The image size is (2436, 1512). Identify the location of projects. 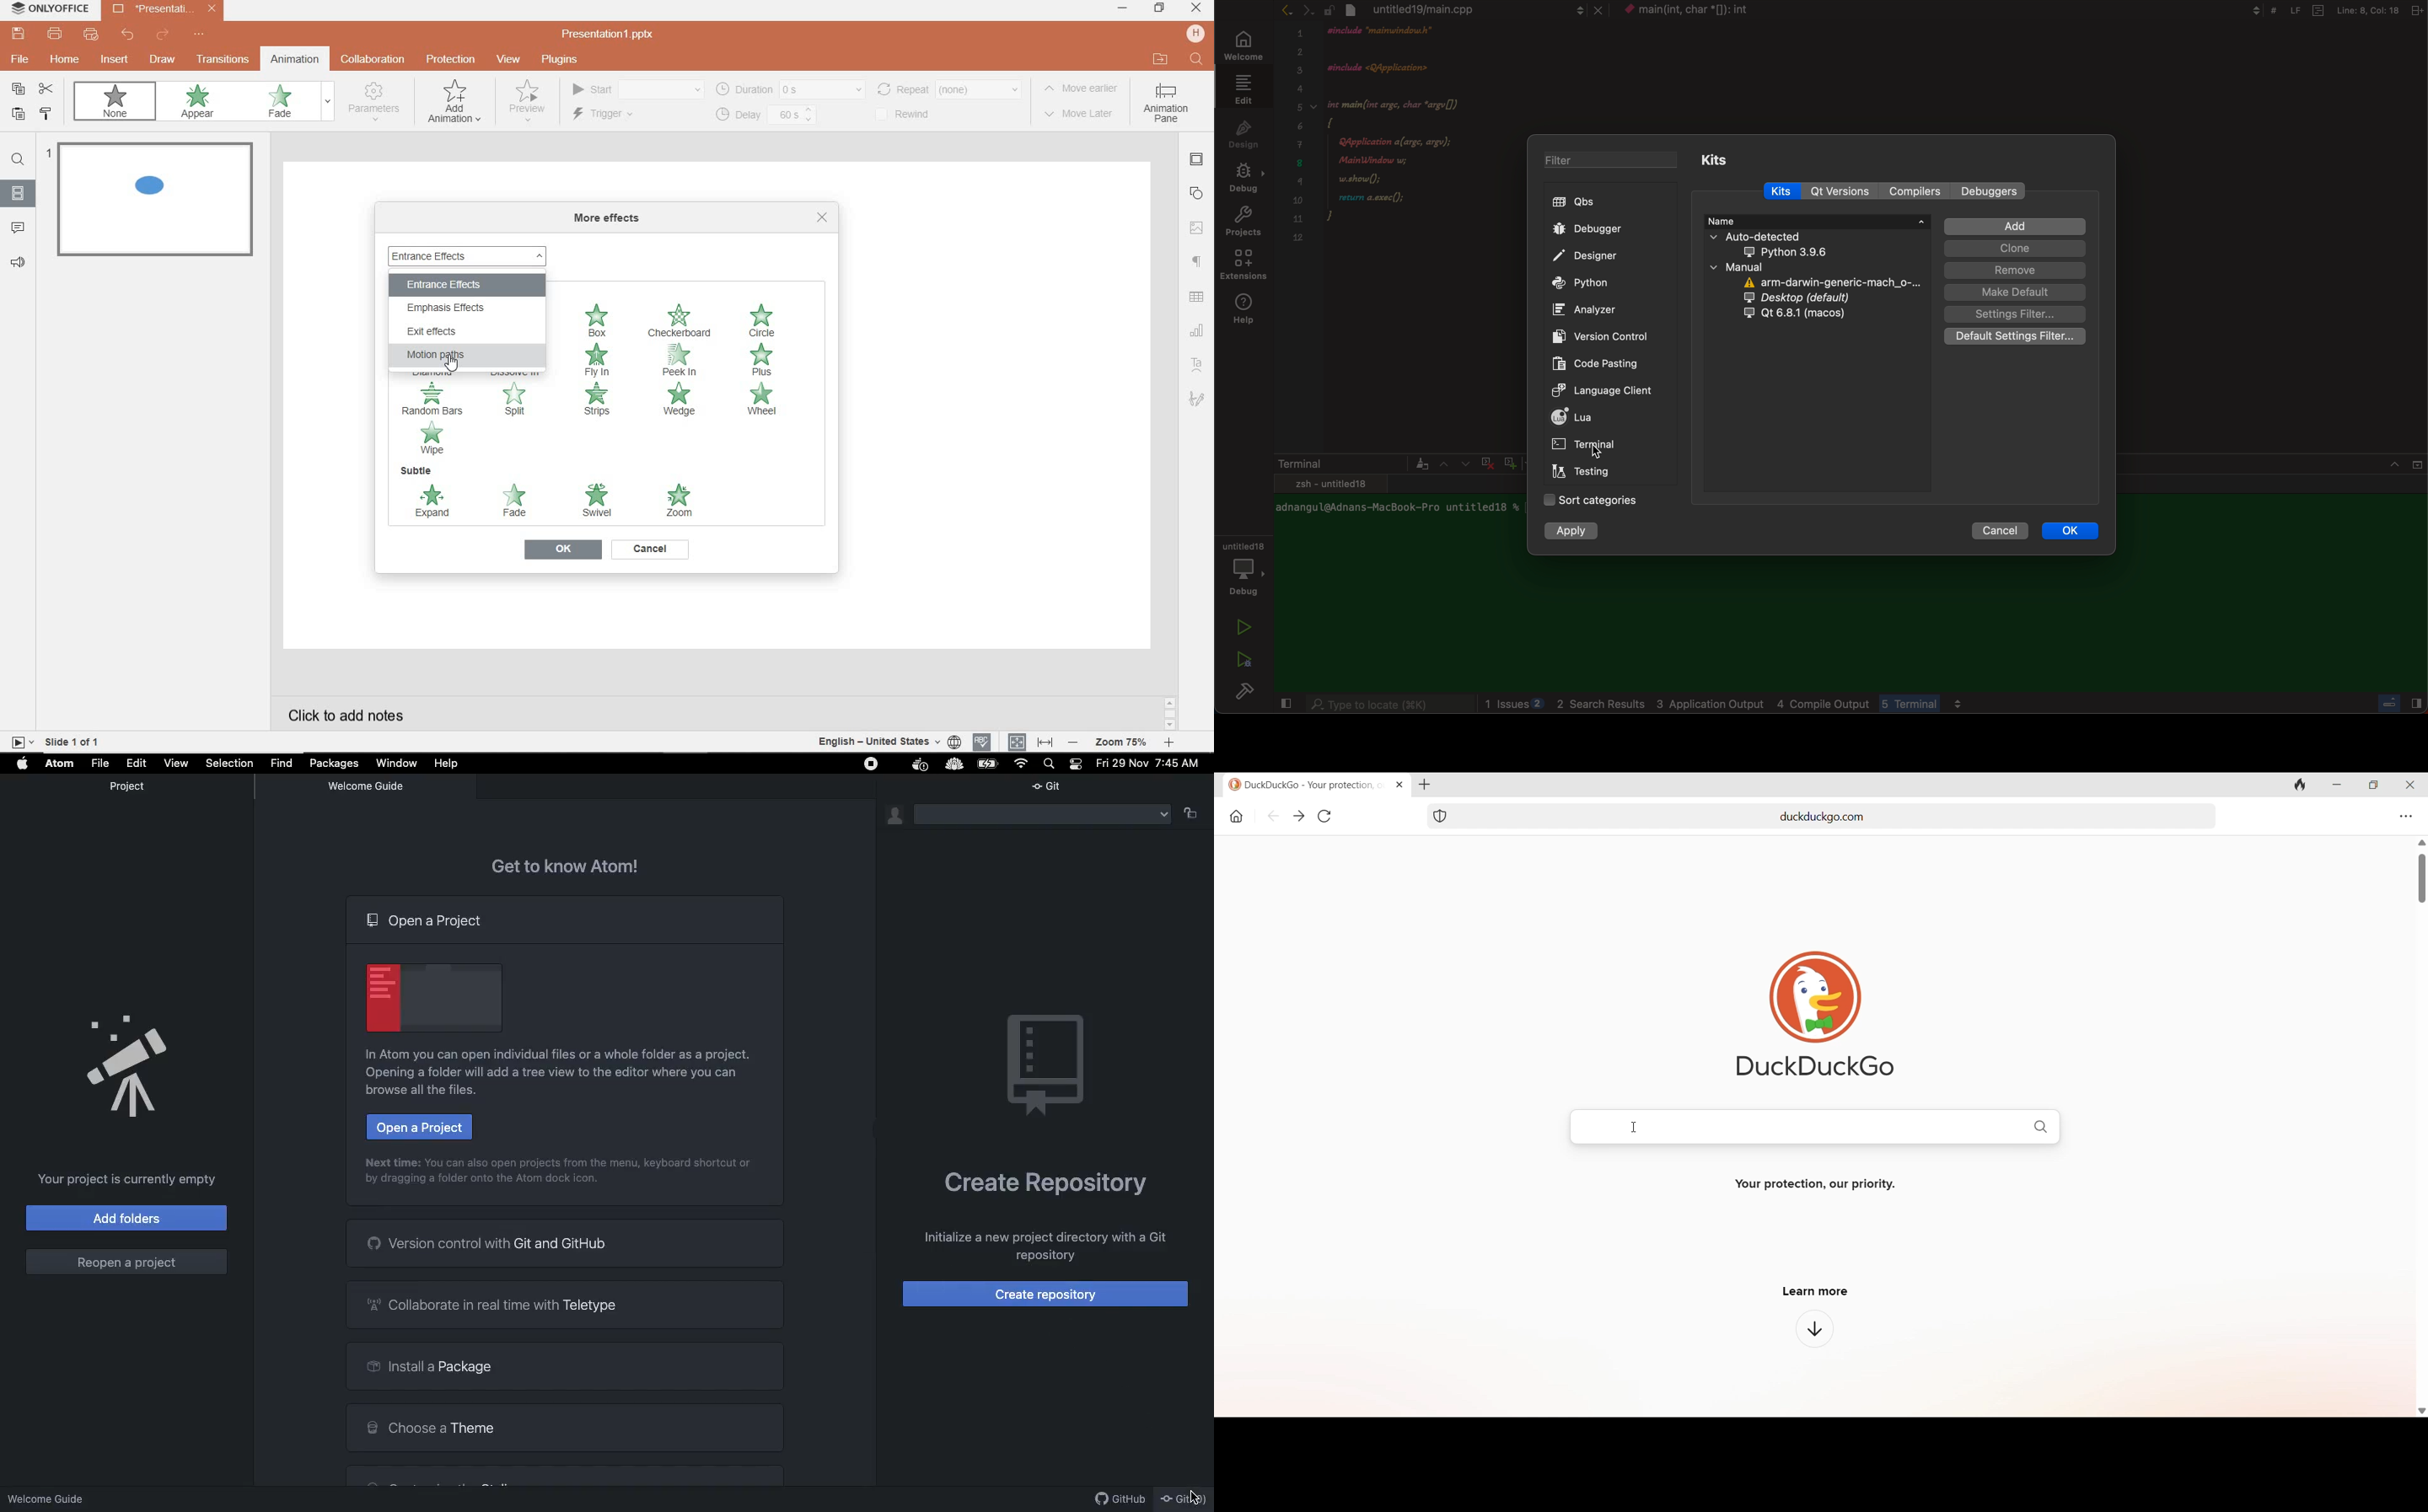
(1243, 223).